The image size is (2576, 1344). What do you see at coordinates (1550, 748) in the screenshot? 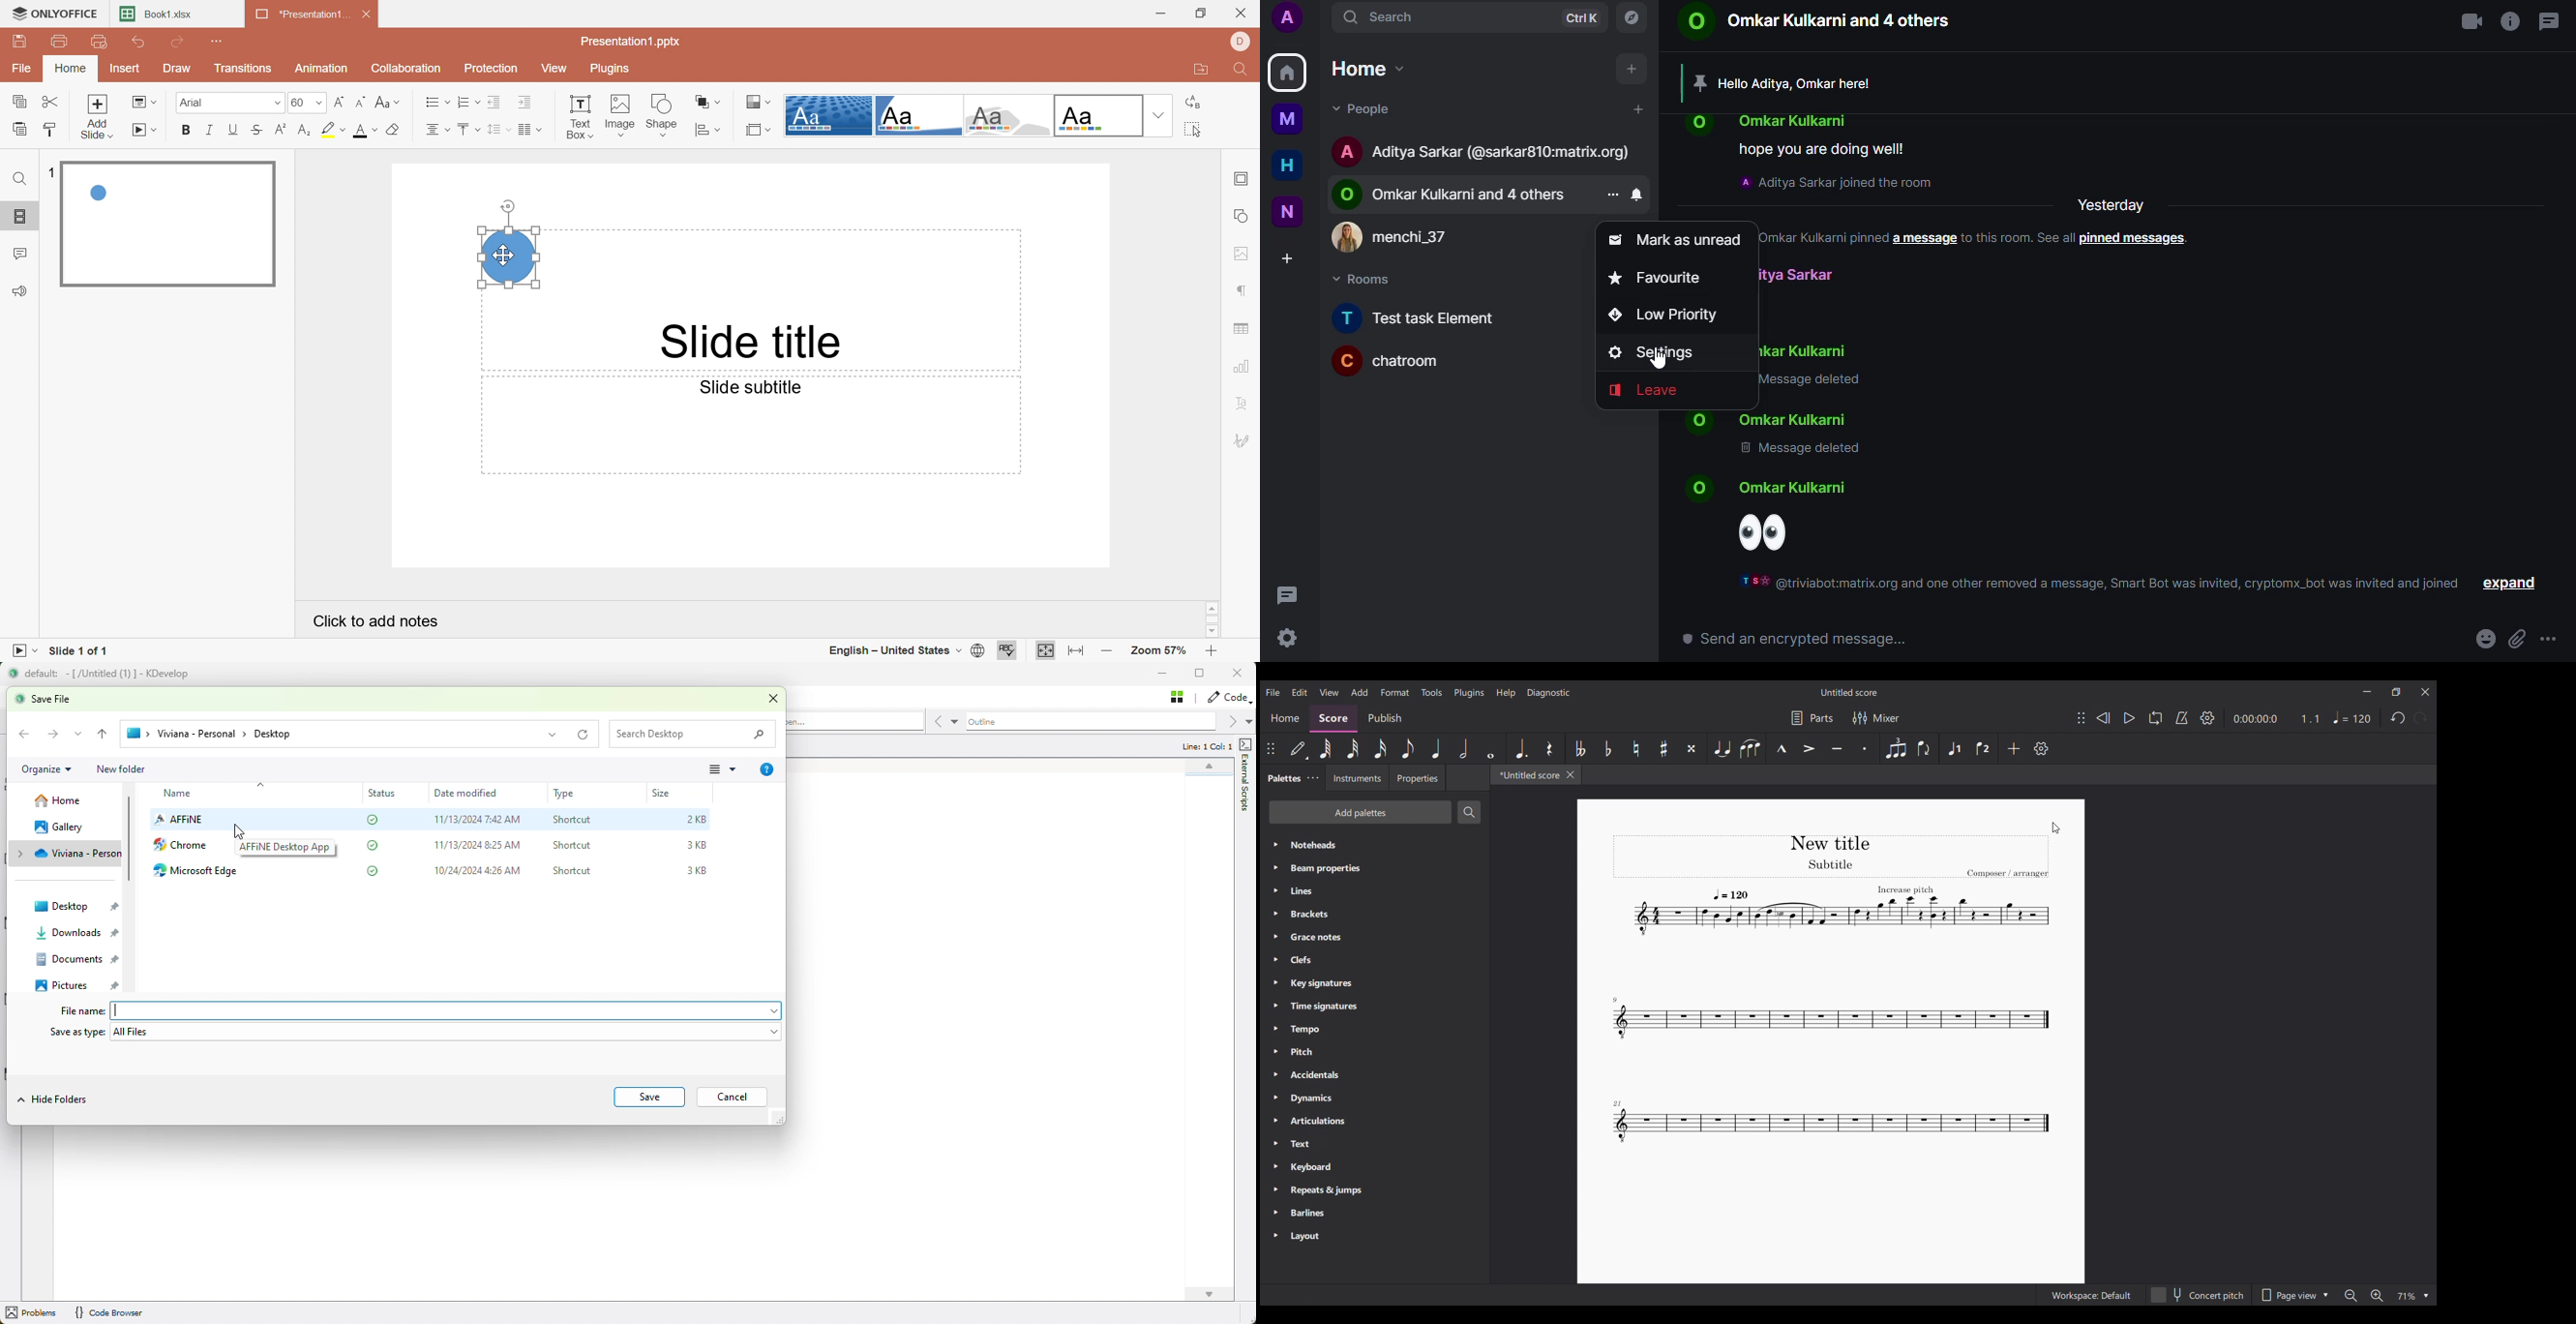
I see `Rest` at bounding box center [1550, 748].